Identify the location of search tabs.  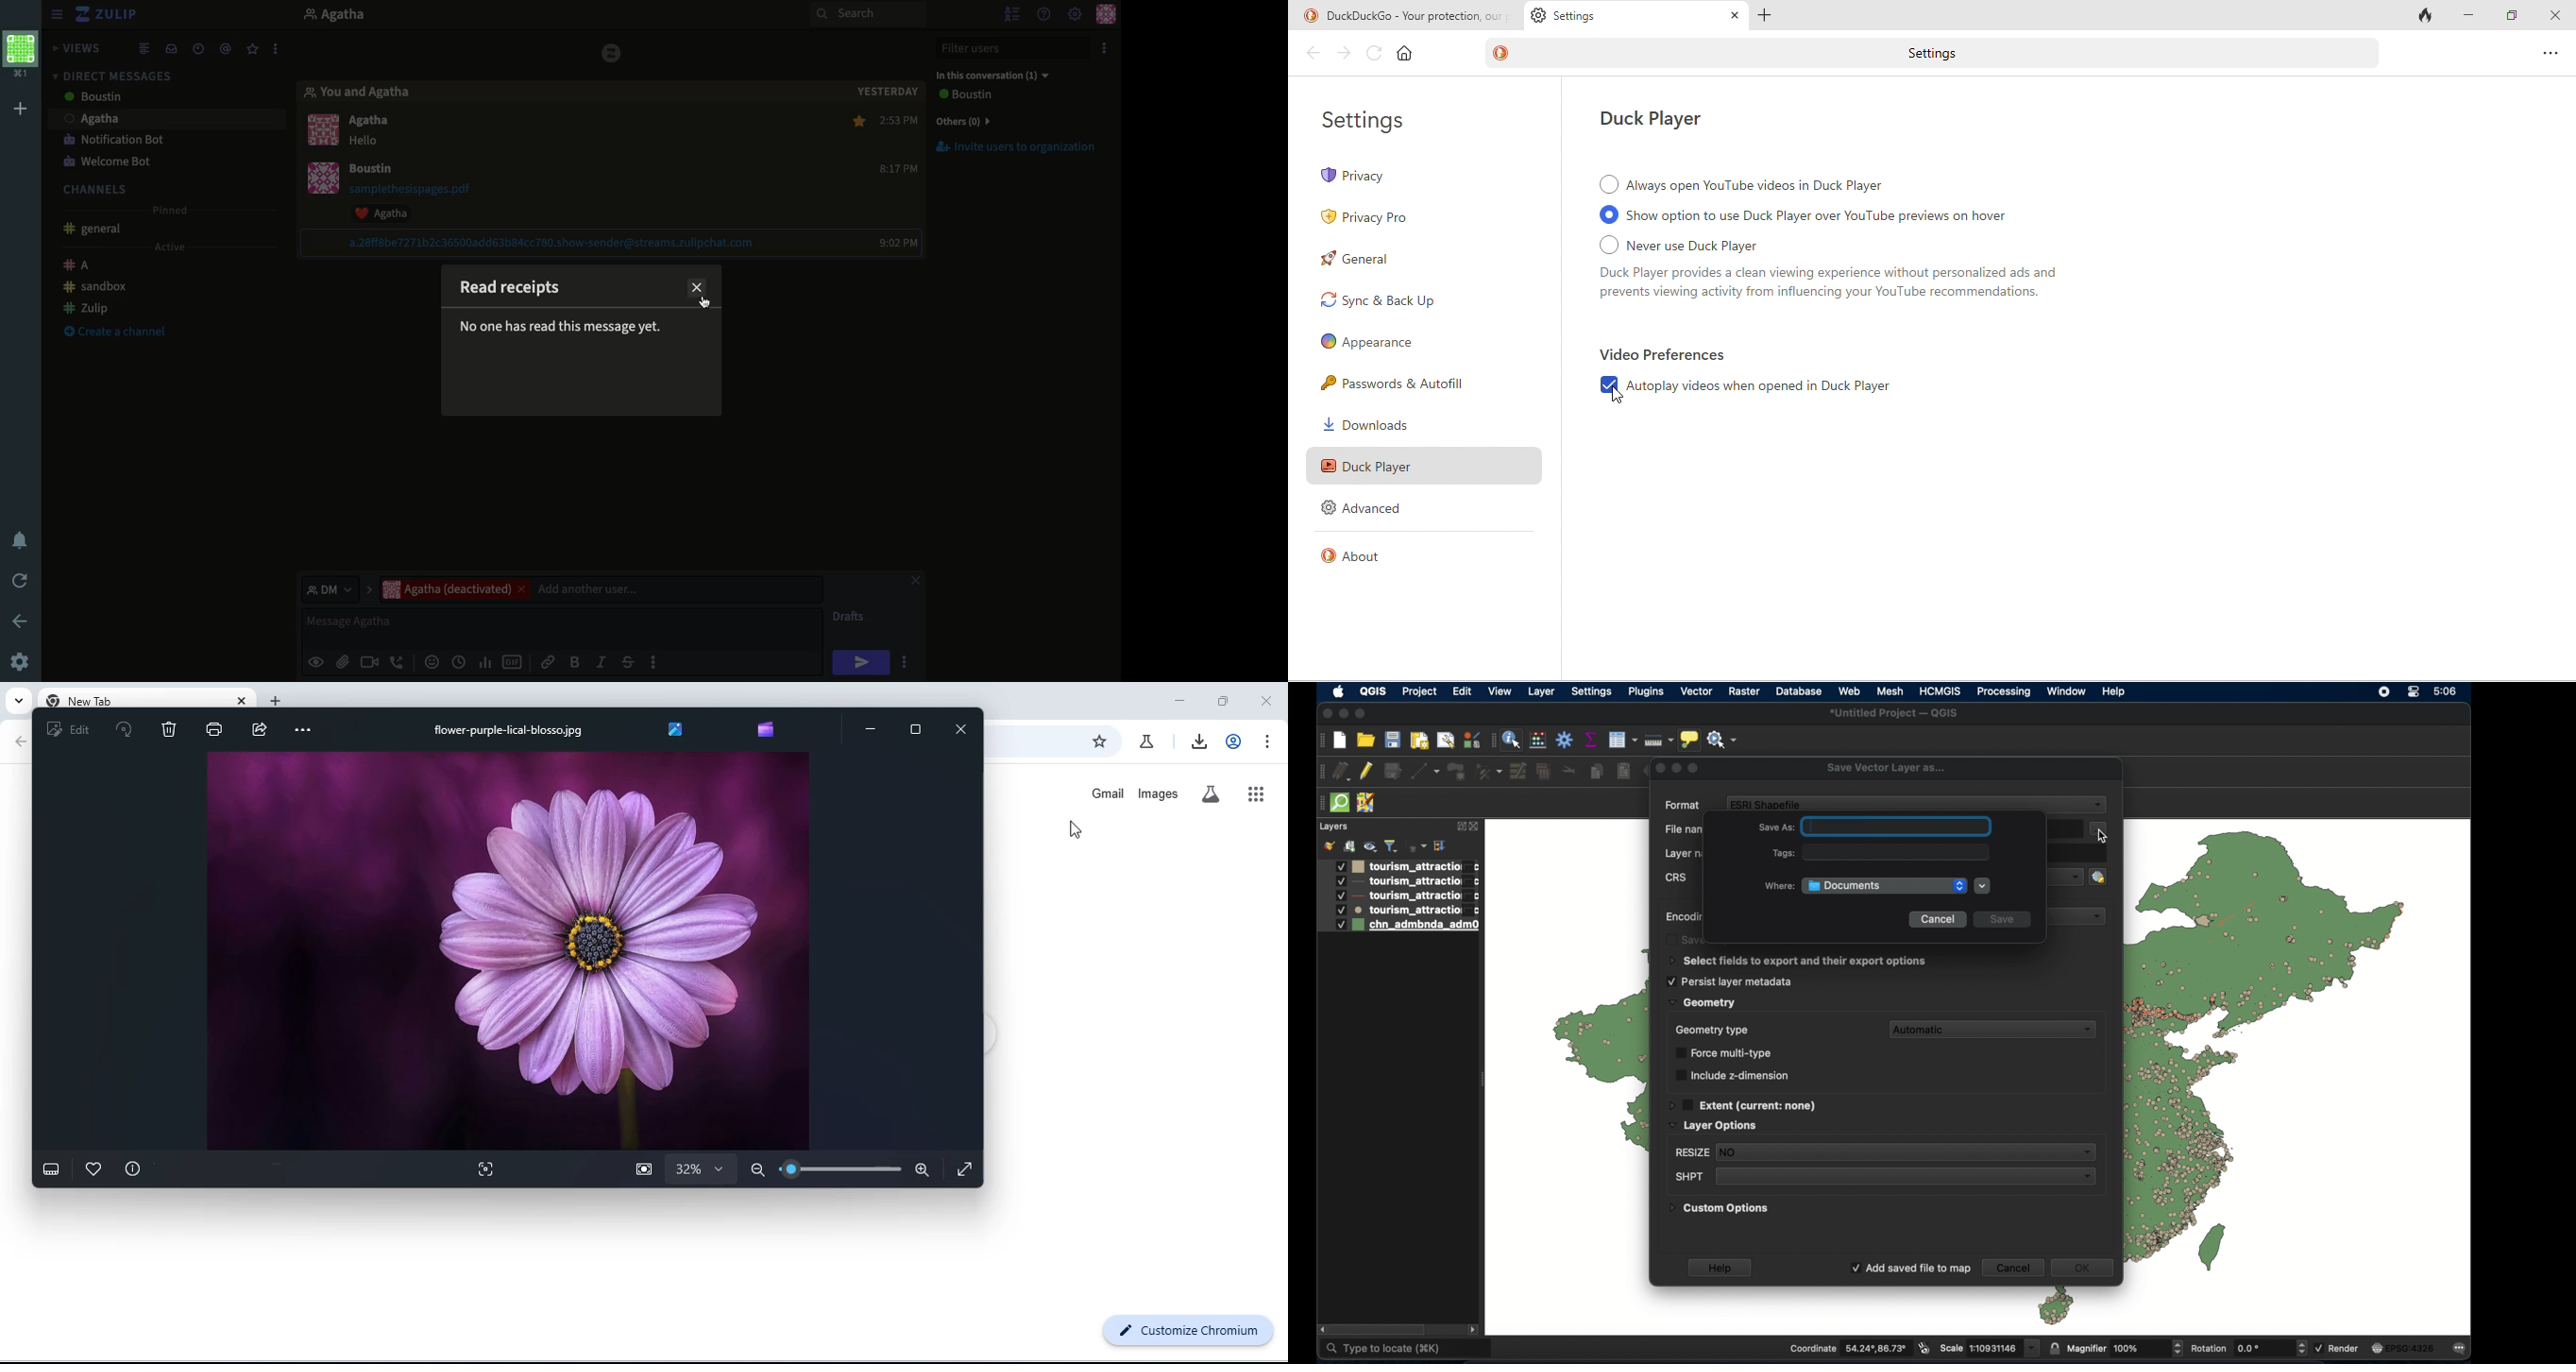
(19, 699).